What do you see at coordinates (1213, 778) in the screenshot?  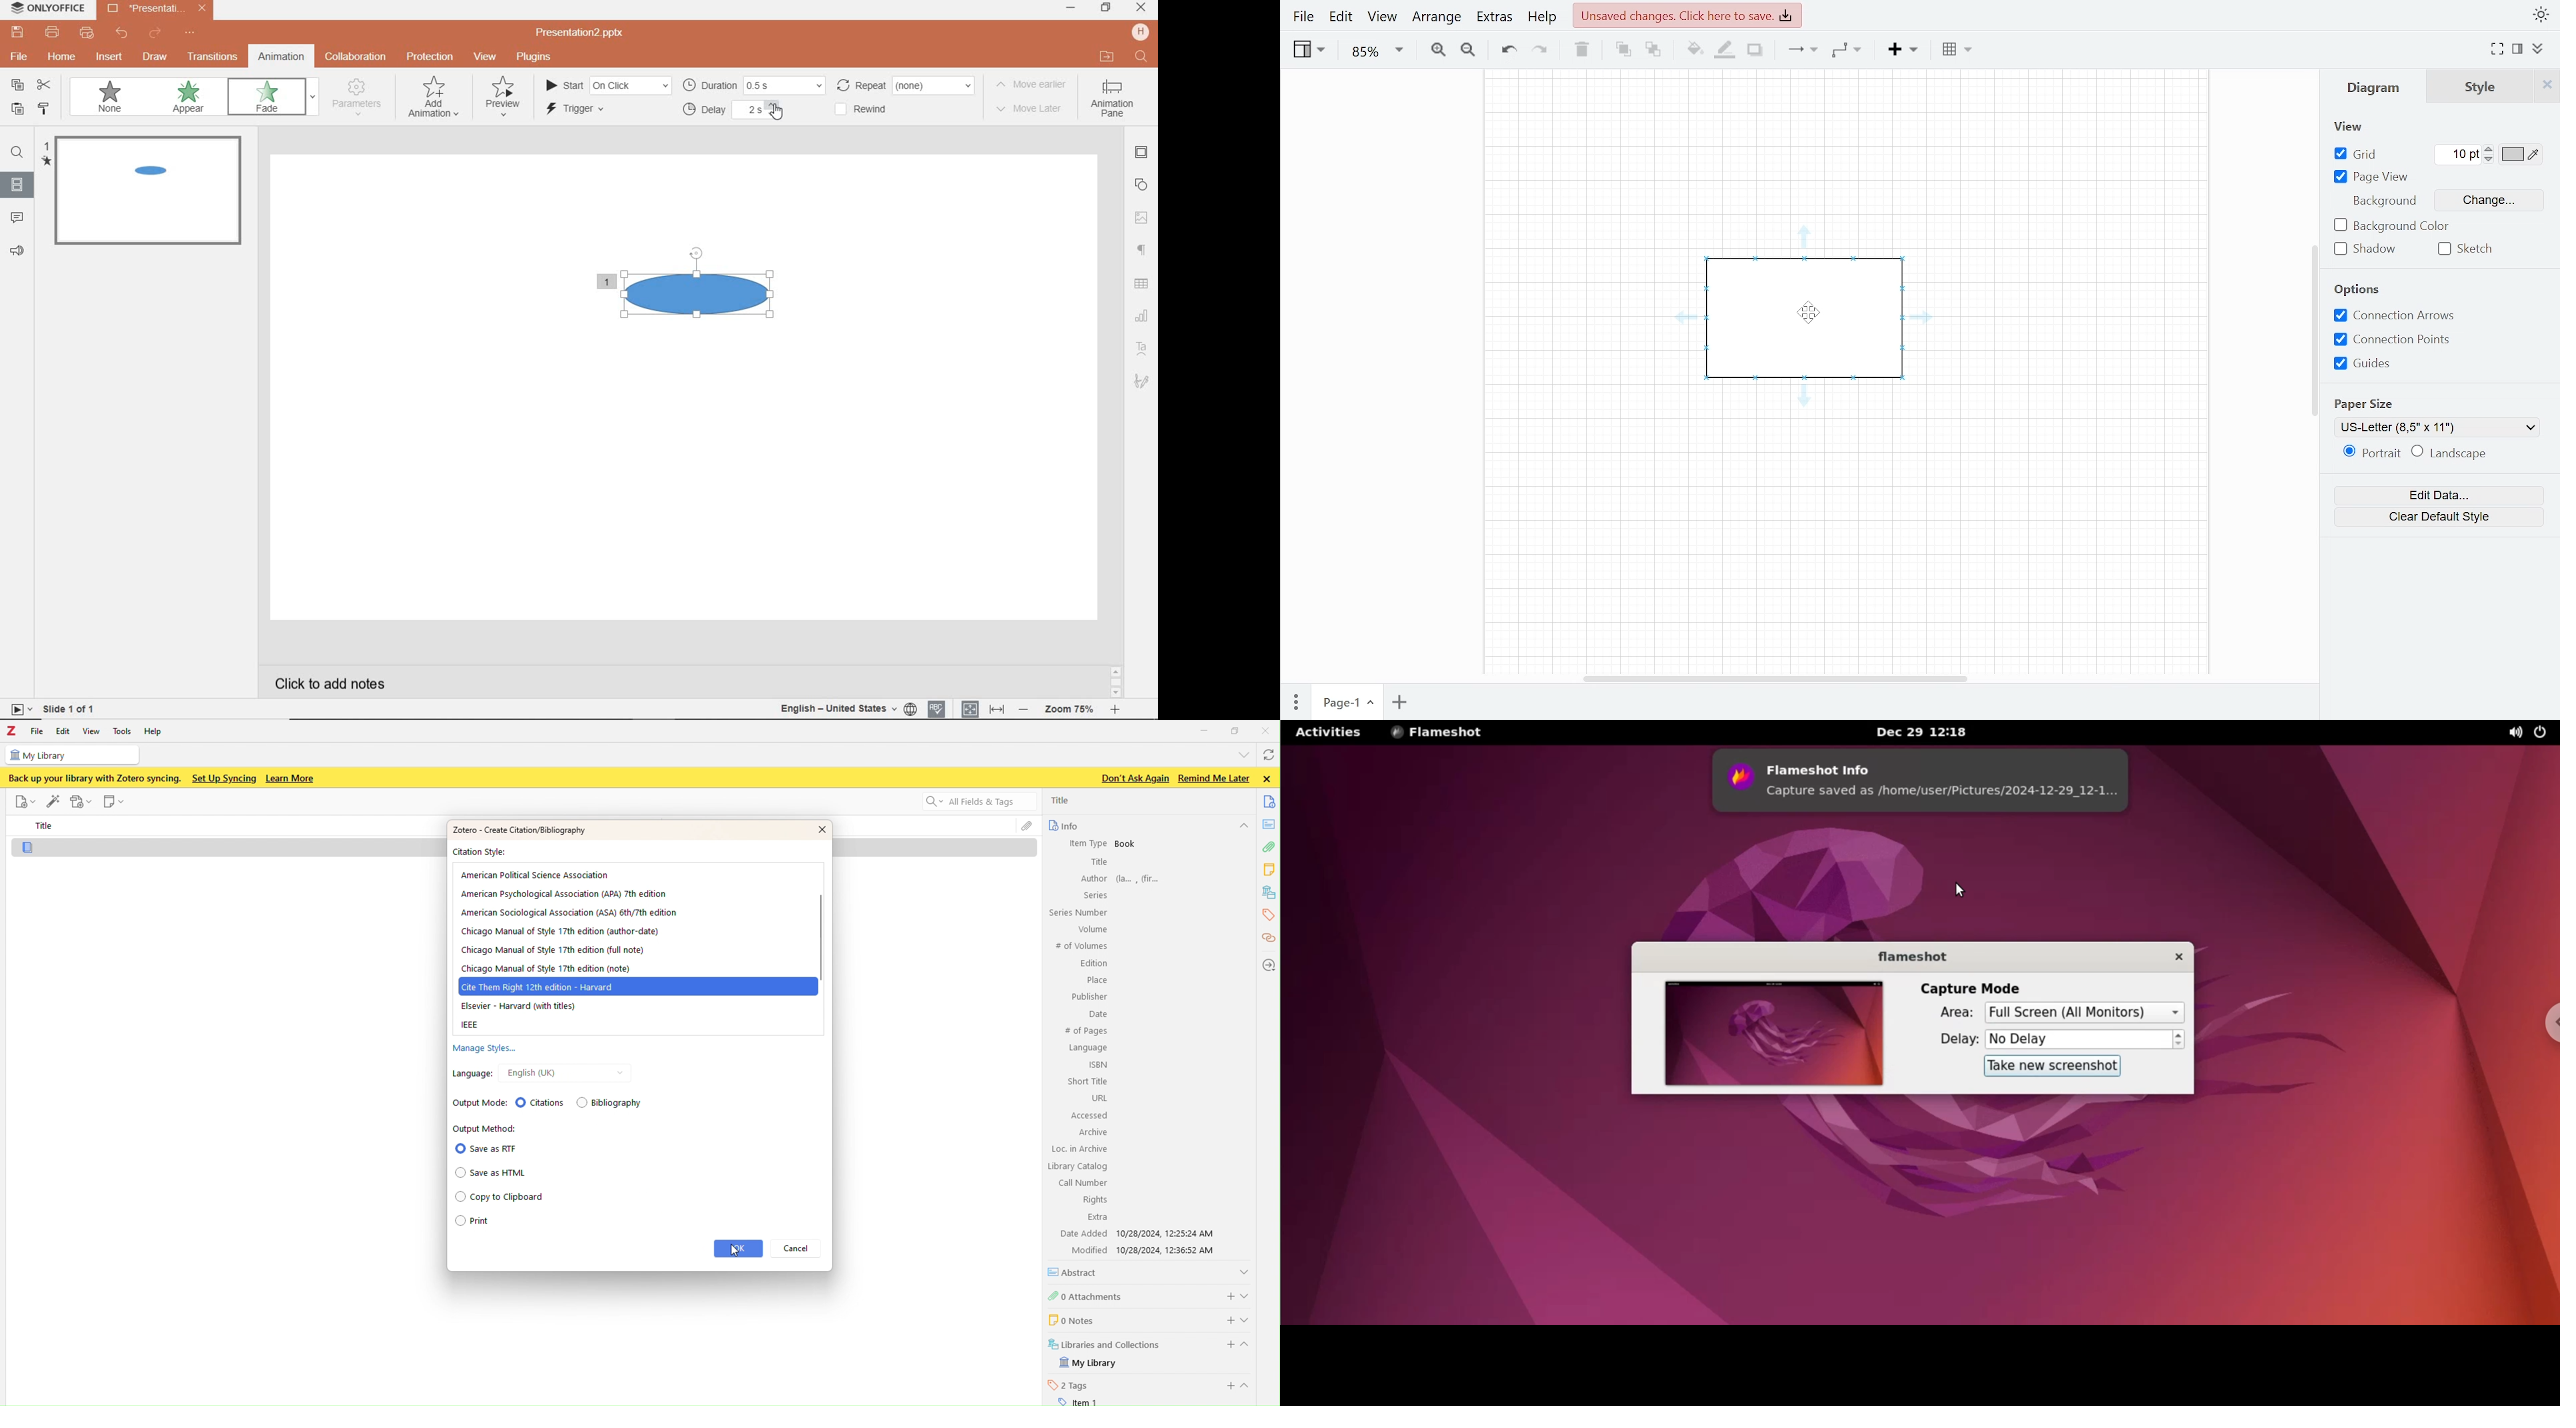 I see `Remind Me Later` at bounding box center [1213, 778].